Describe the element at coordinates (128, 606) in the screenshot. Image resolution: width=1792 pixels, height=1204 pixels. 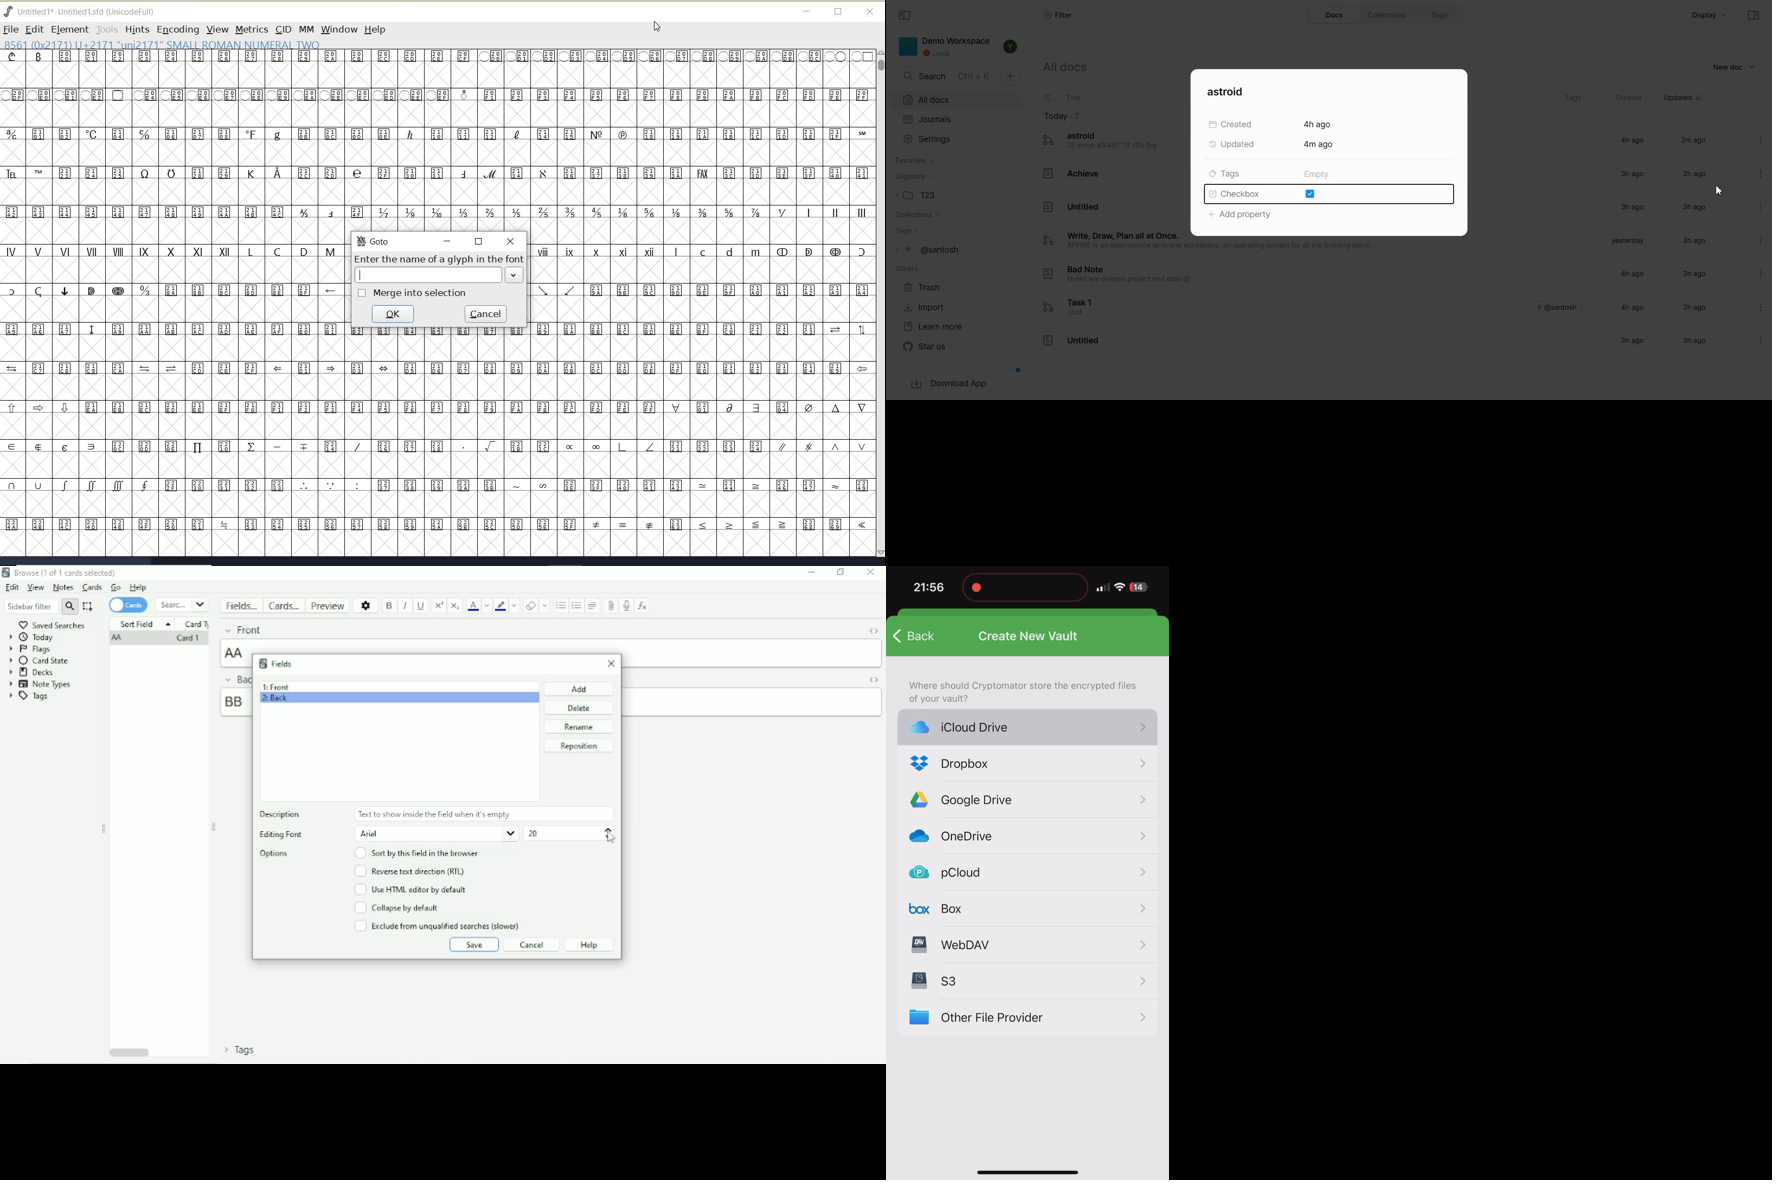
I see `Cards` at that location.